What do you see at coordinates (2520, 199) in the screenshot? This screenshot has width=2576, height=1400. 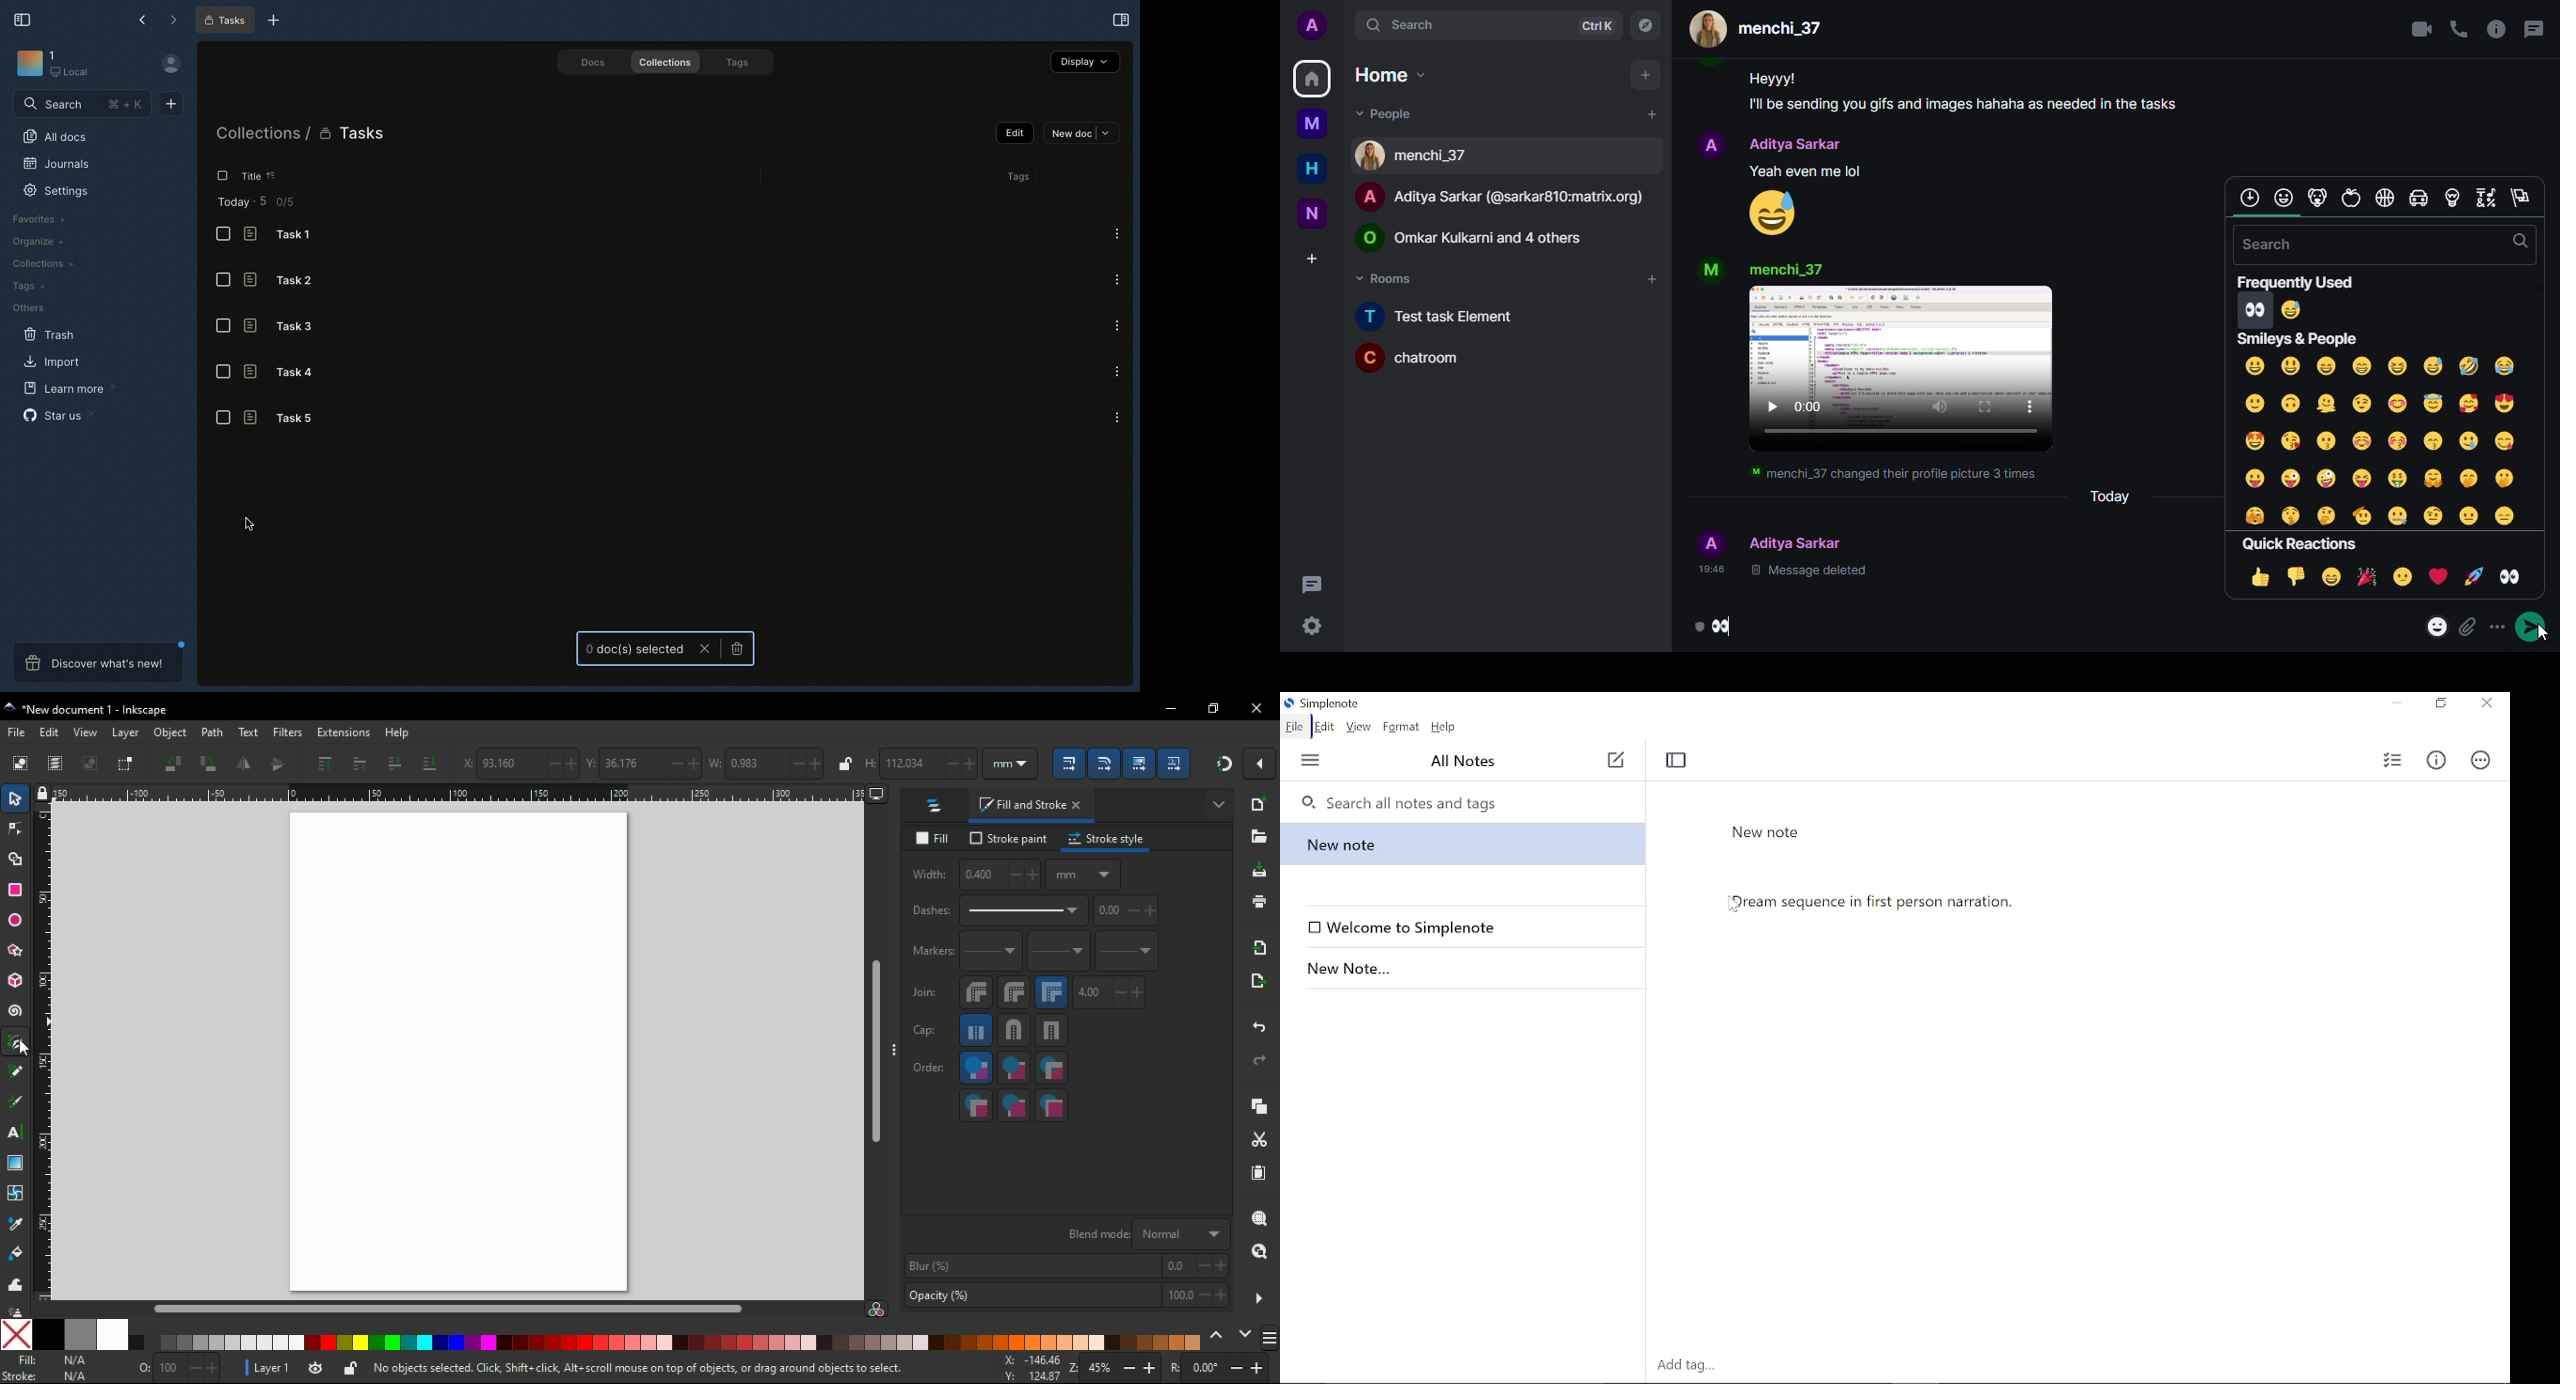 I see `flags` at bounding box center [2520, 199].